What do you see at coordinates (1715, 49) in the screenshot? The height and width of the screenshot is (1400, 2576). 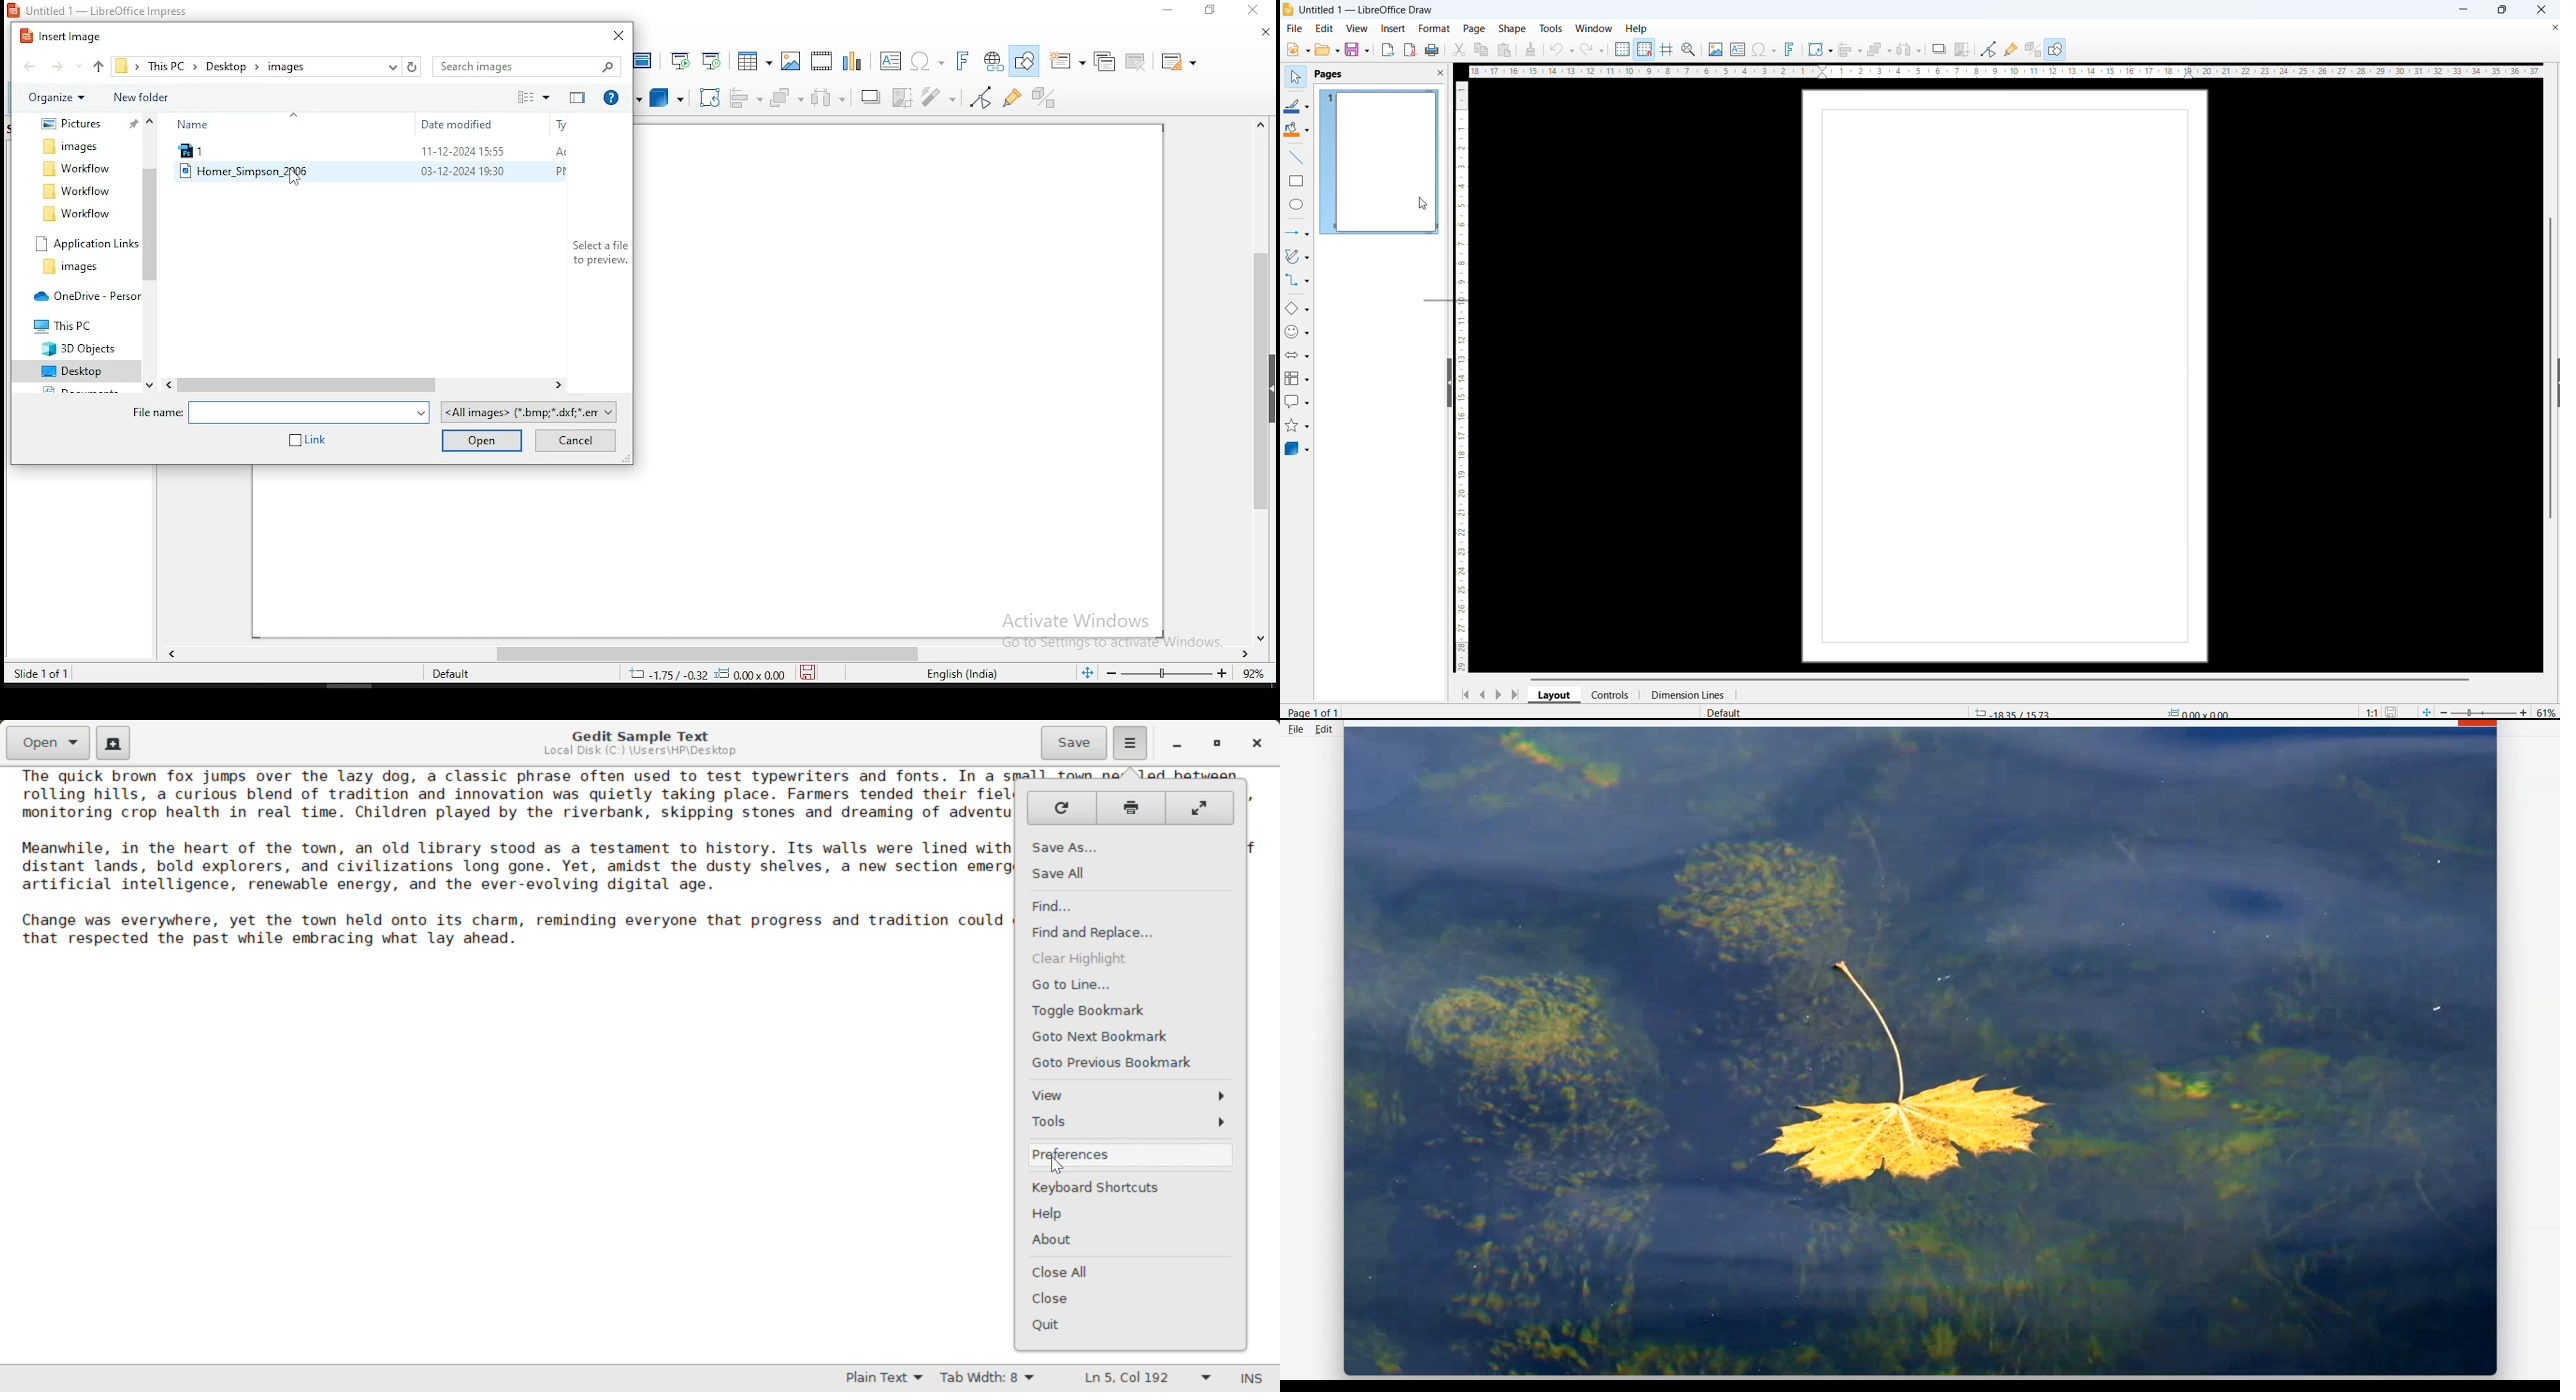 I see `Insert image` at bounding box center [1715, 49].